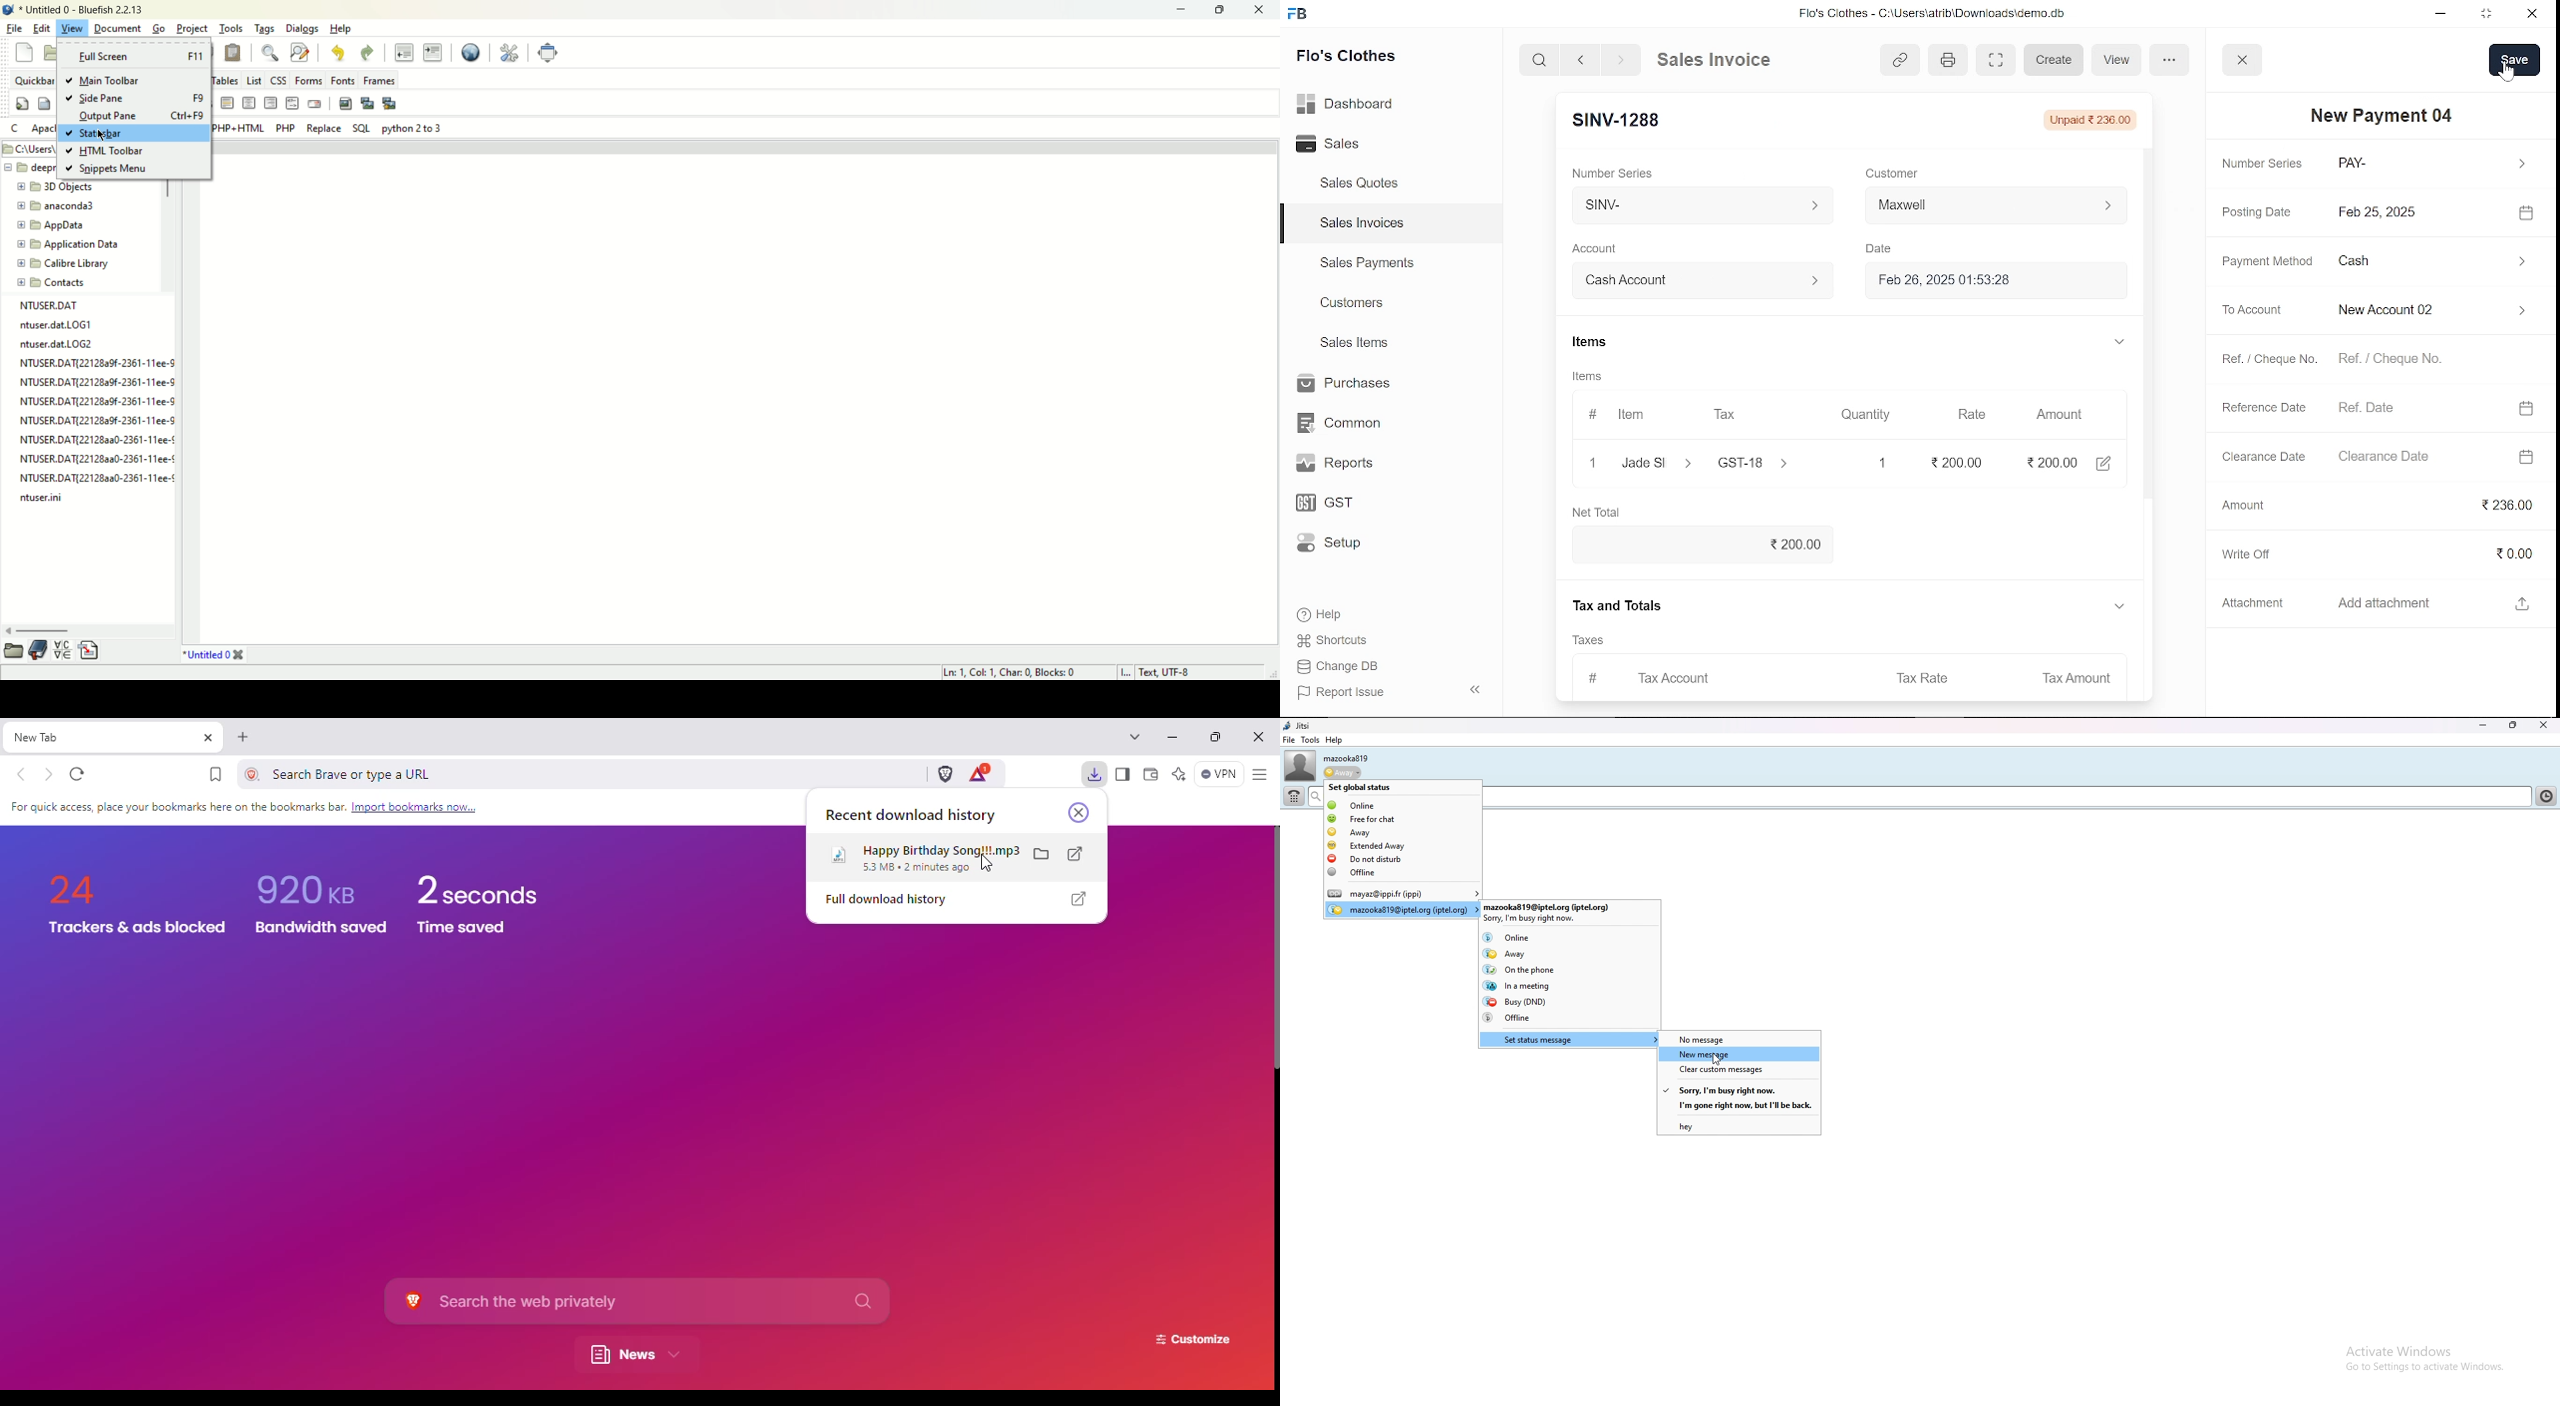  Describe the element at coordinates (1402, 909) in the screenshot. I see `user account` at that location.